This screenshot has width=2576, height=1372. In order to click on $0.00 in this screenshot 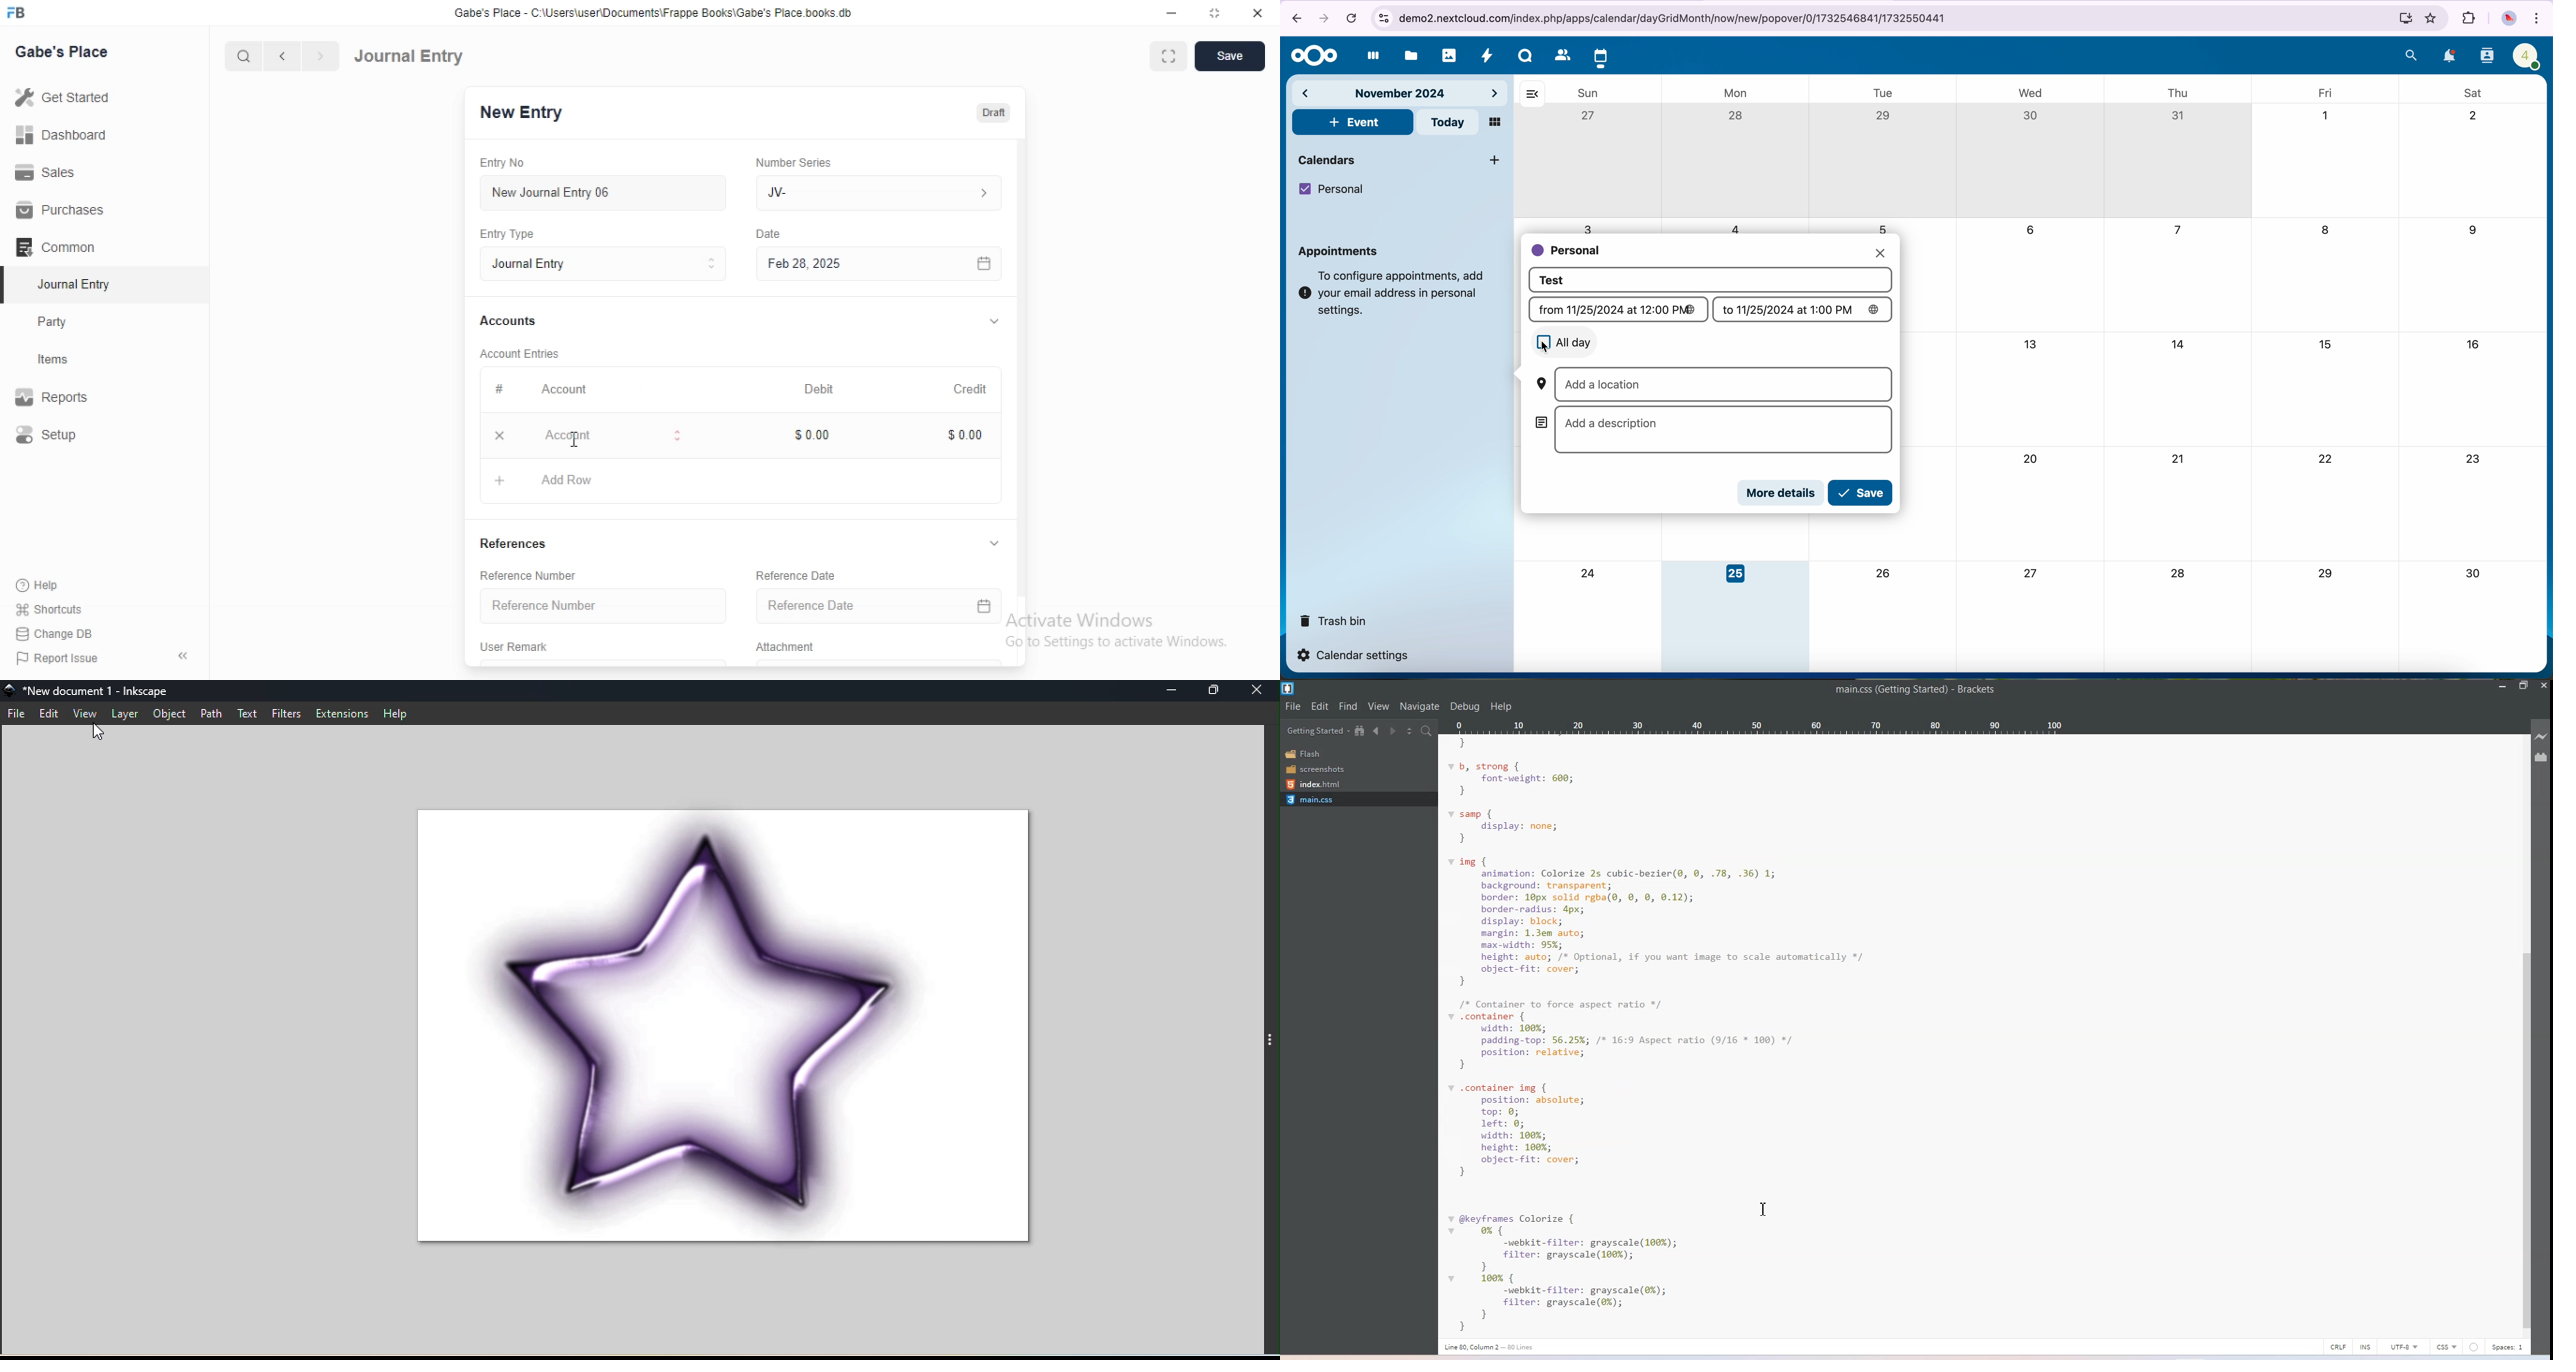, I will do `click(821, 434)`.